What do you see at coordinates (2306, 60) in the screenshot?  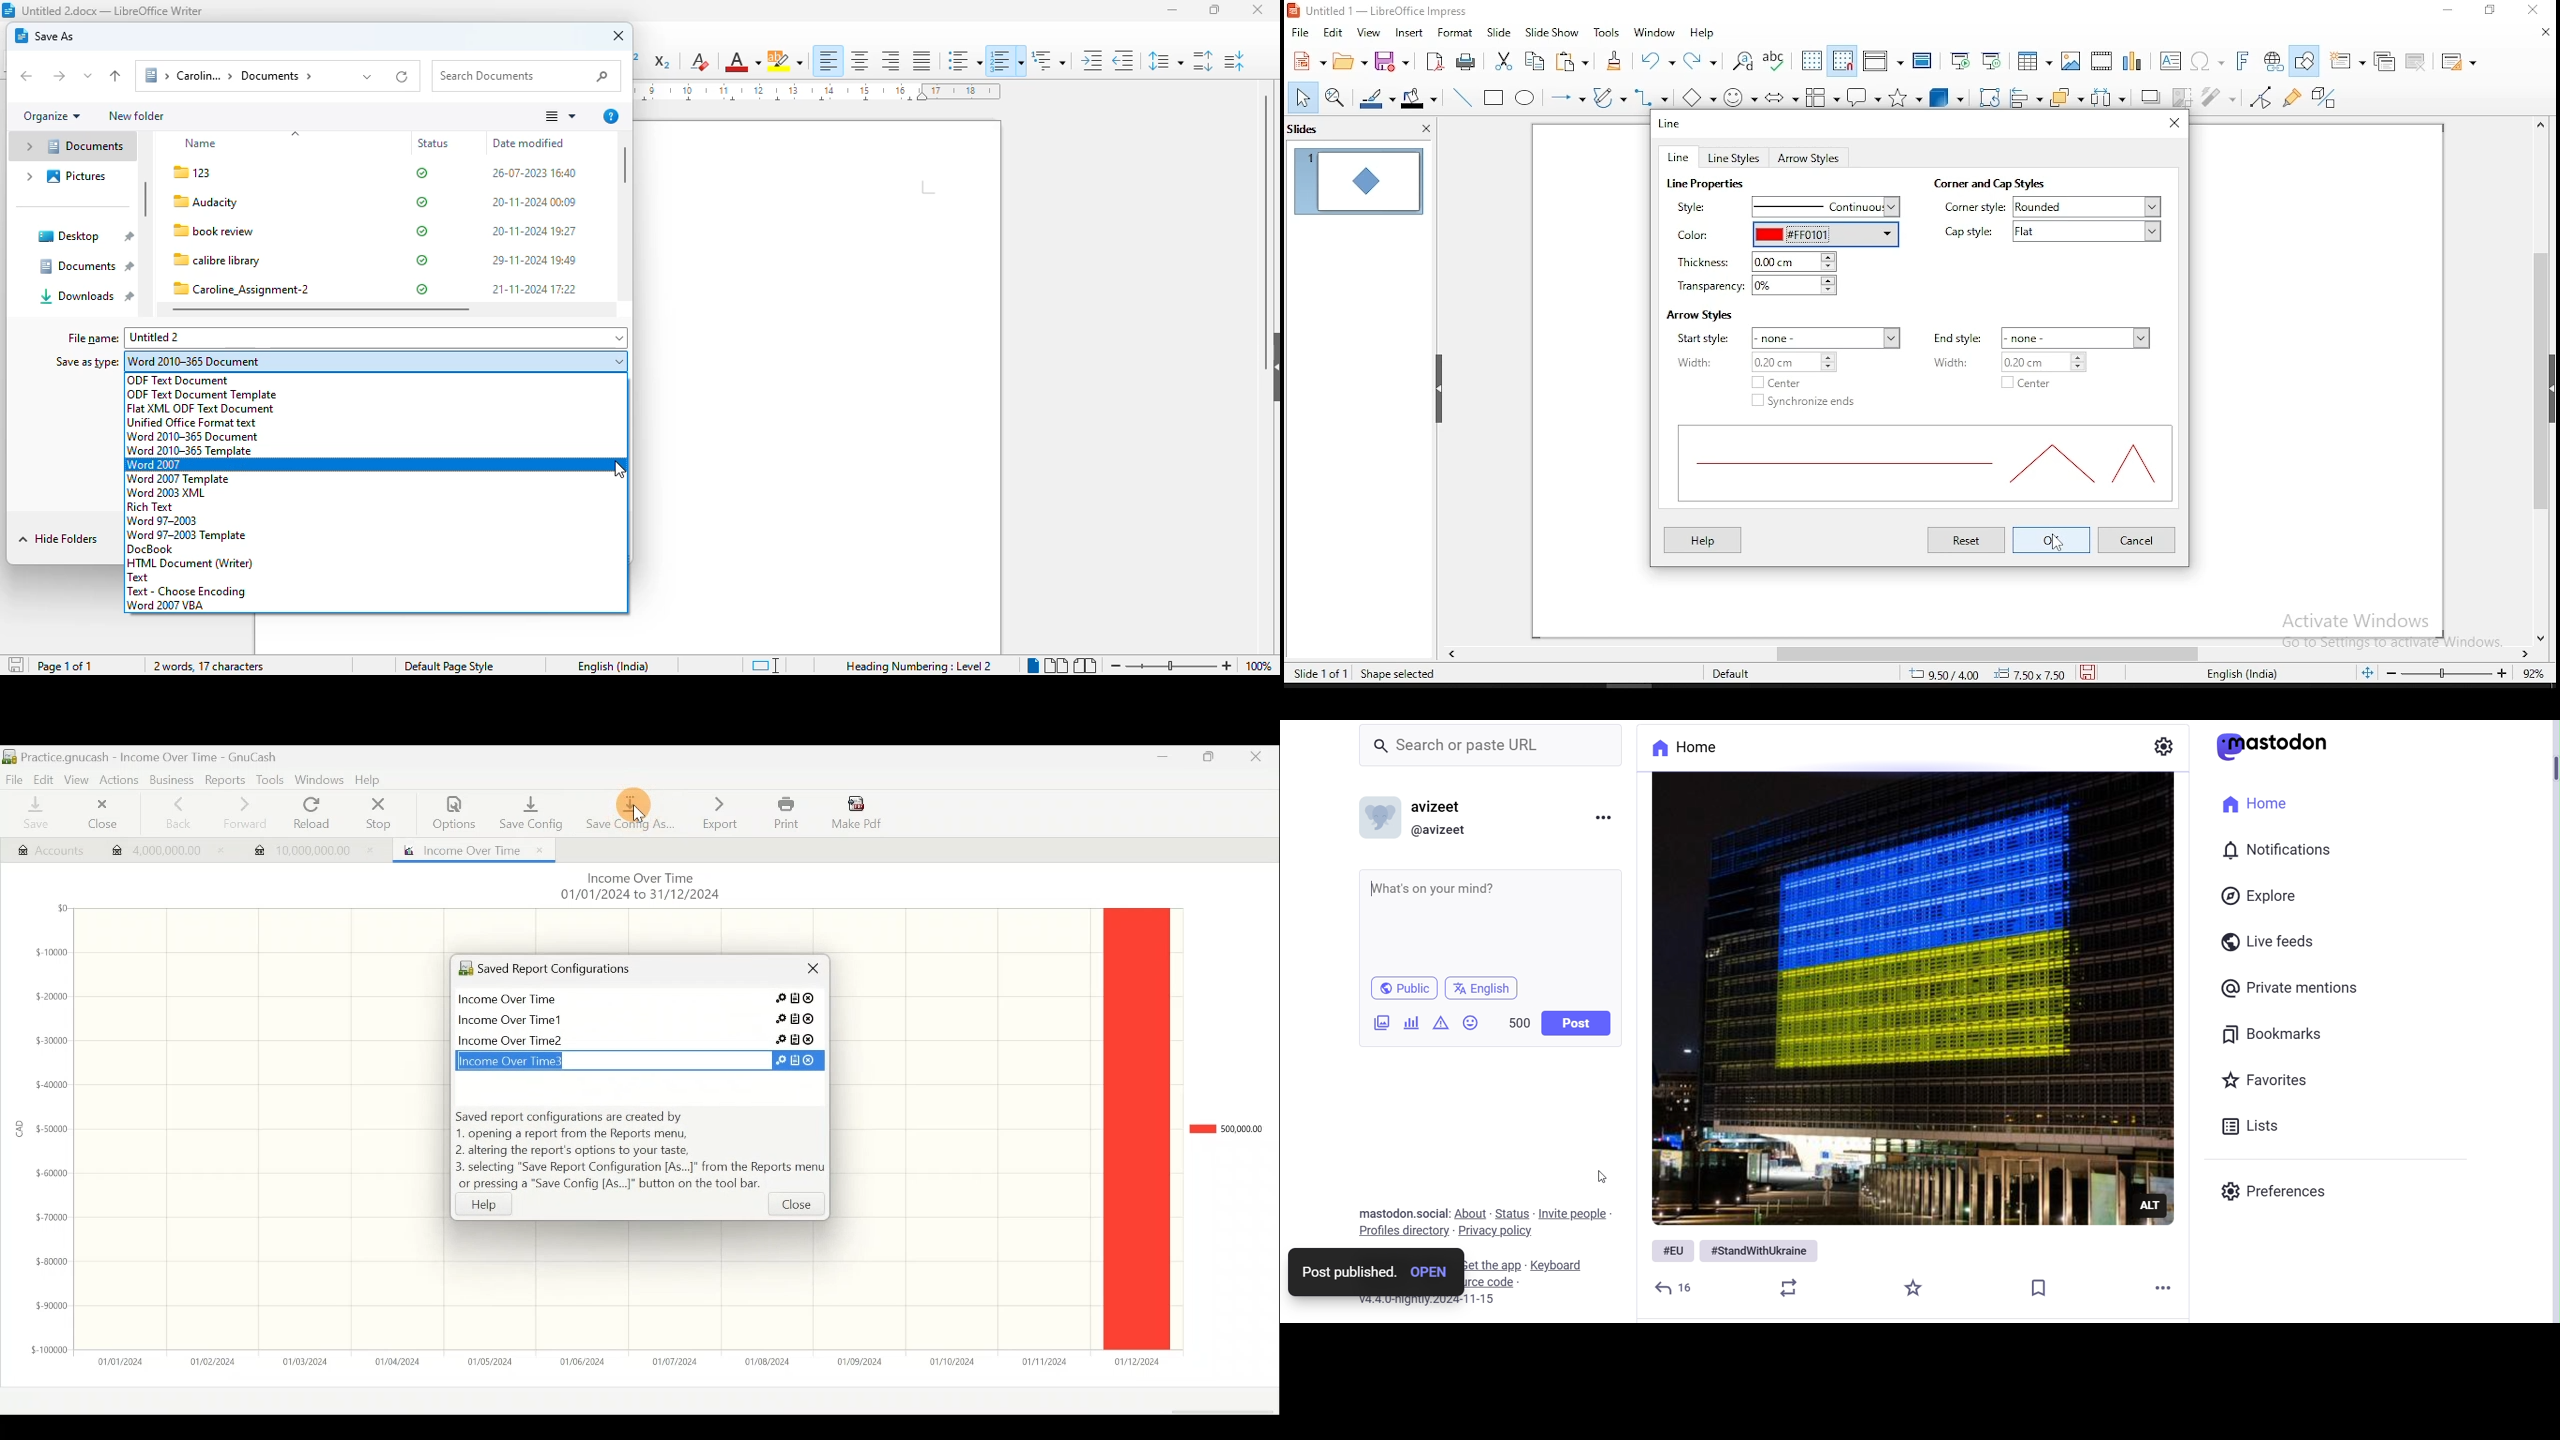 I see `show draw functions` at bounding box center [2306, 60].